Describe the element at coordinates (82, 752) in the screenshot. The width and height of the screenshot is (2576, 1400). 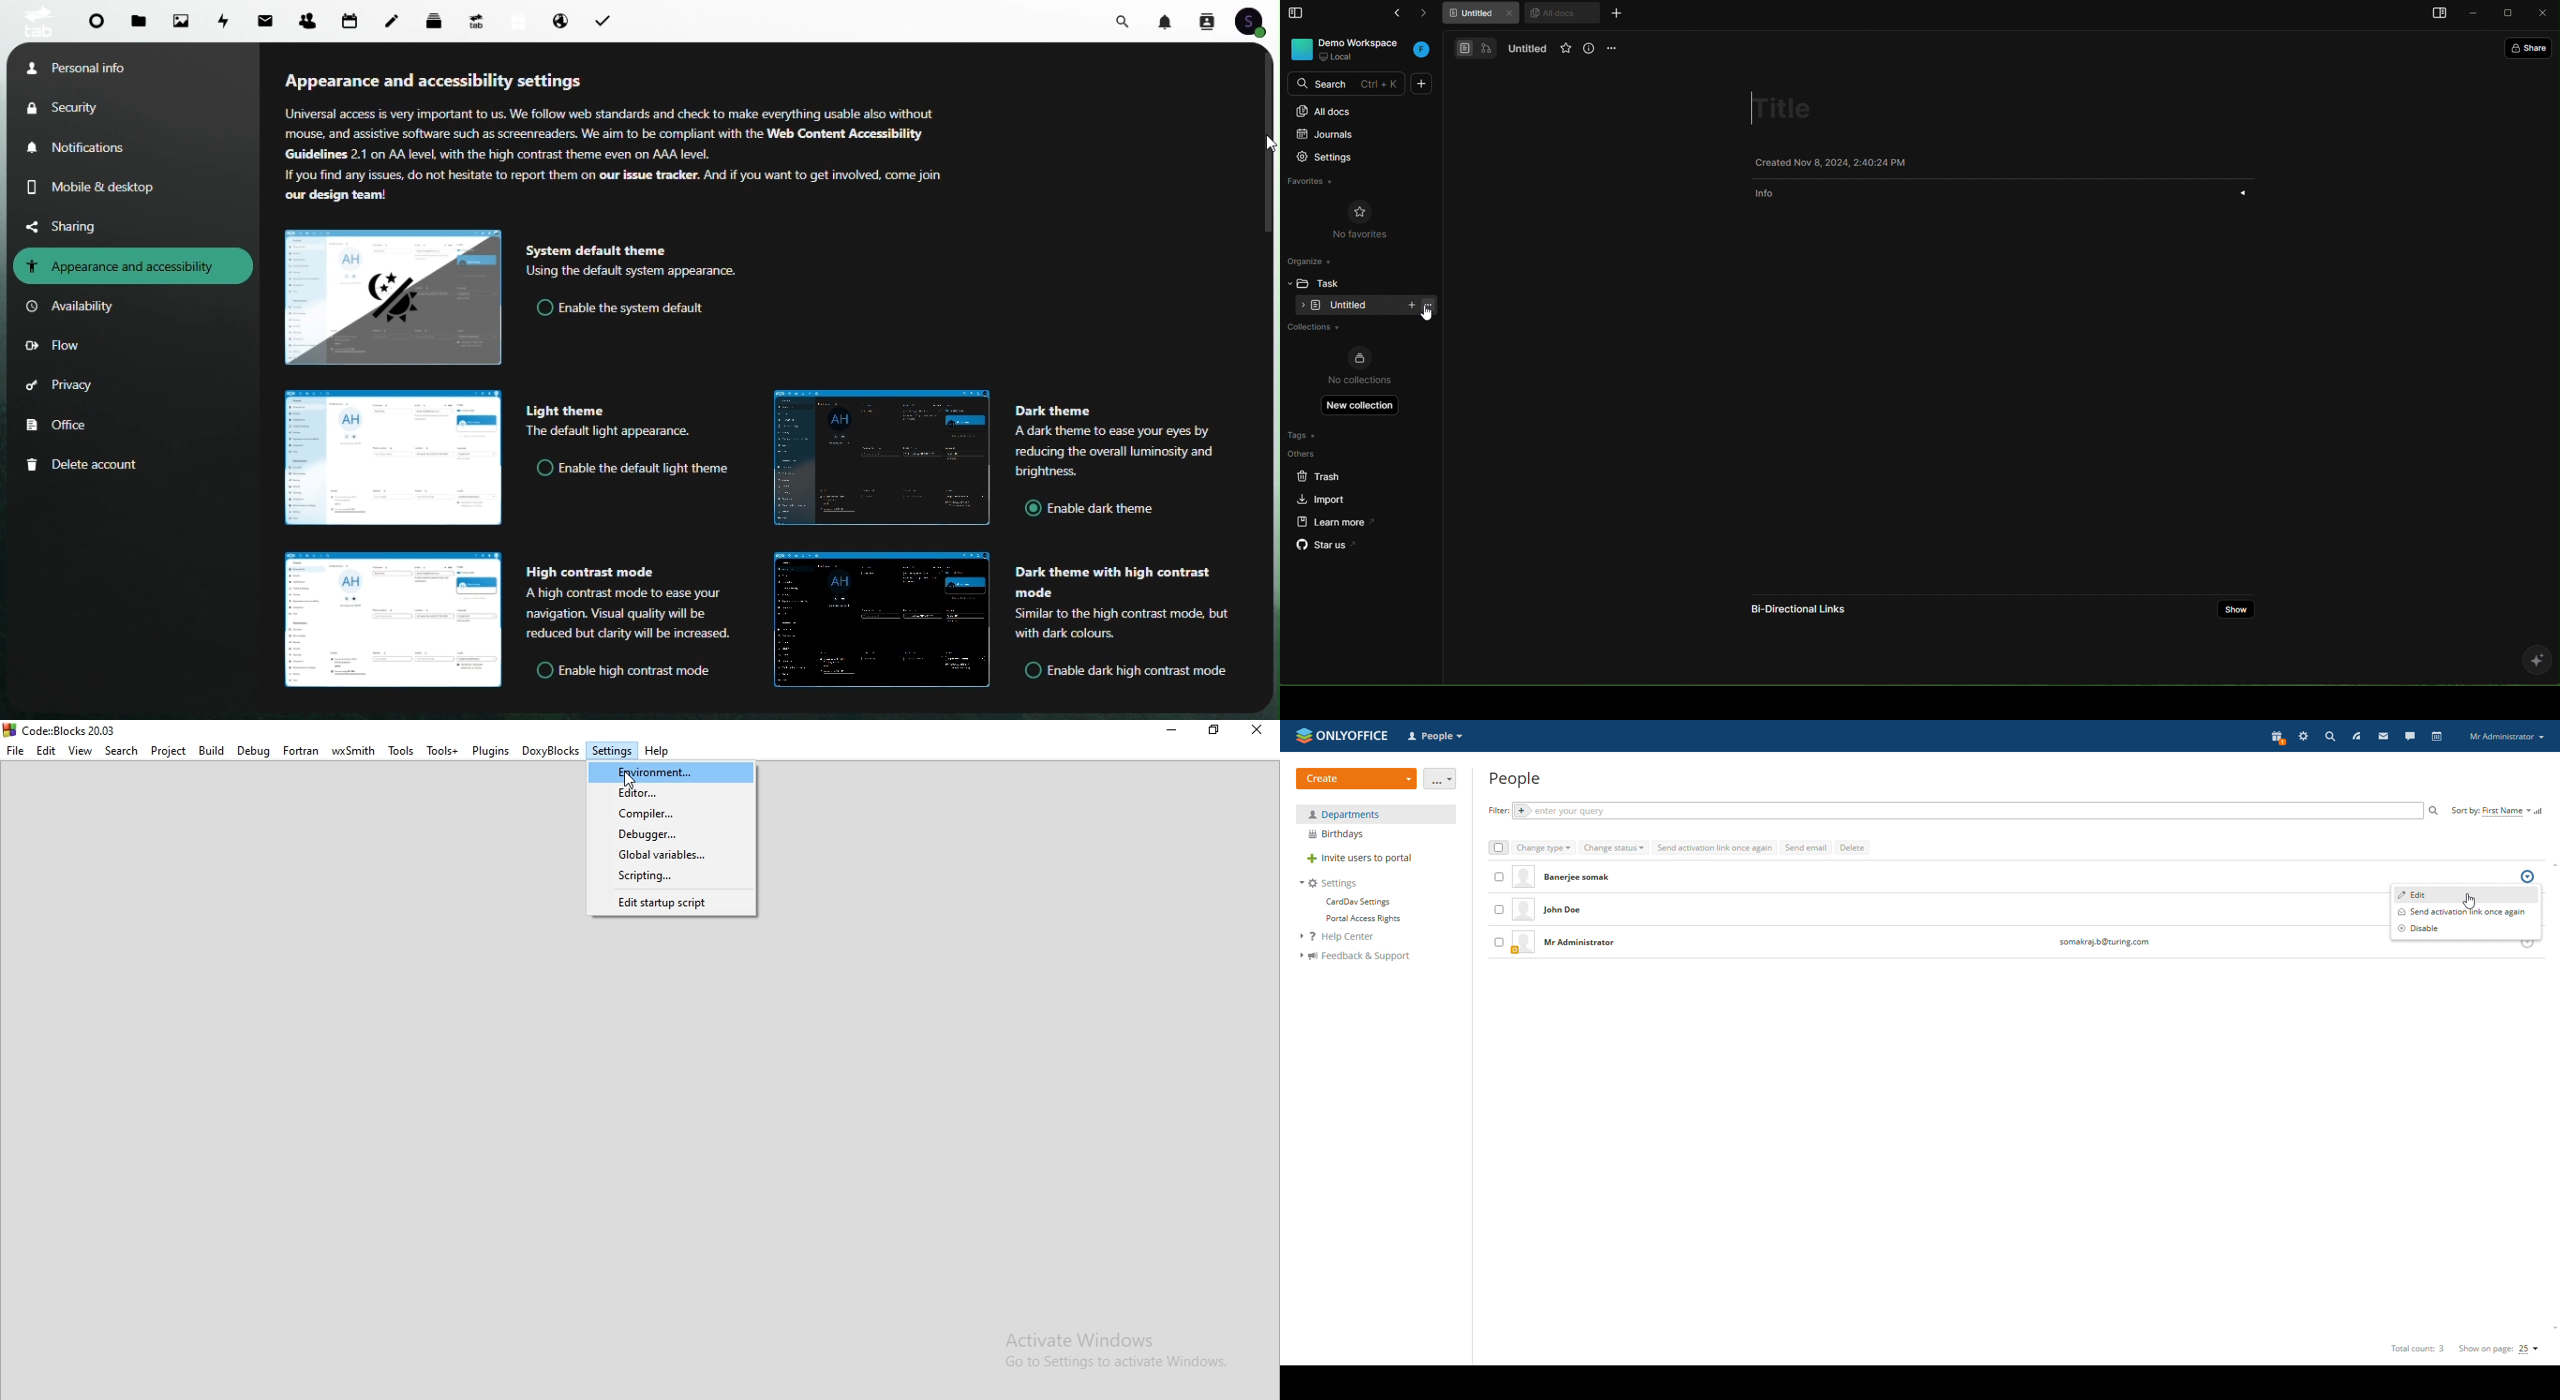
I see `View` at that location.